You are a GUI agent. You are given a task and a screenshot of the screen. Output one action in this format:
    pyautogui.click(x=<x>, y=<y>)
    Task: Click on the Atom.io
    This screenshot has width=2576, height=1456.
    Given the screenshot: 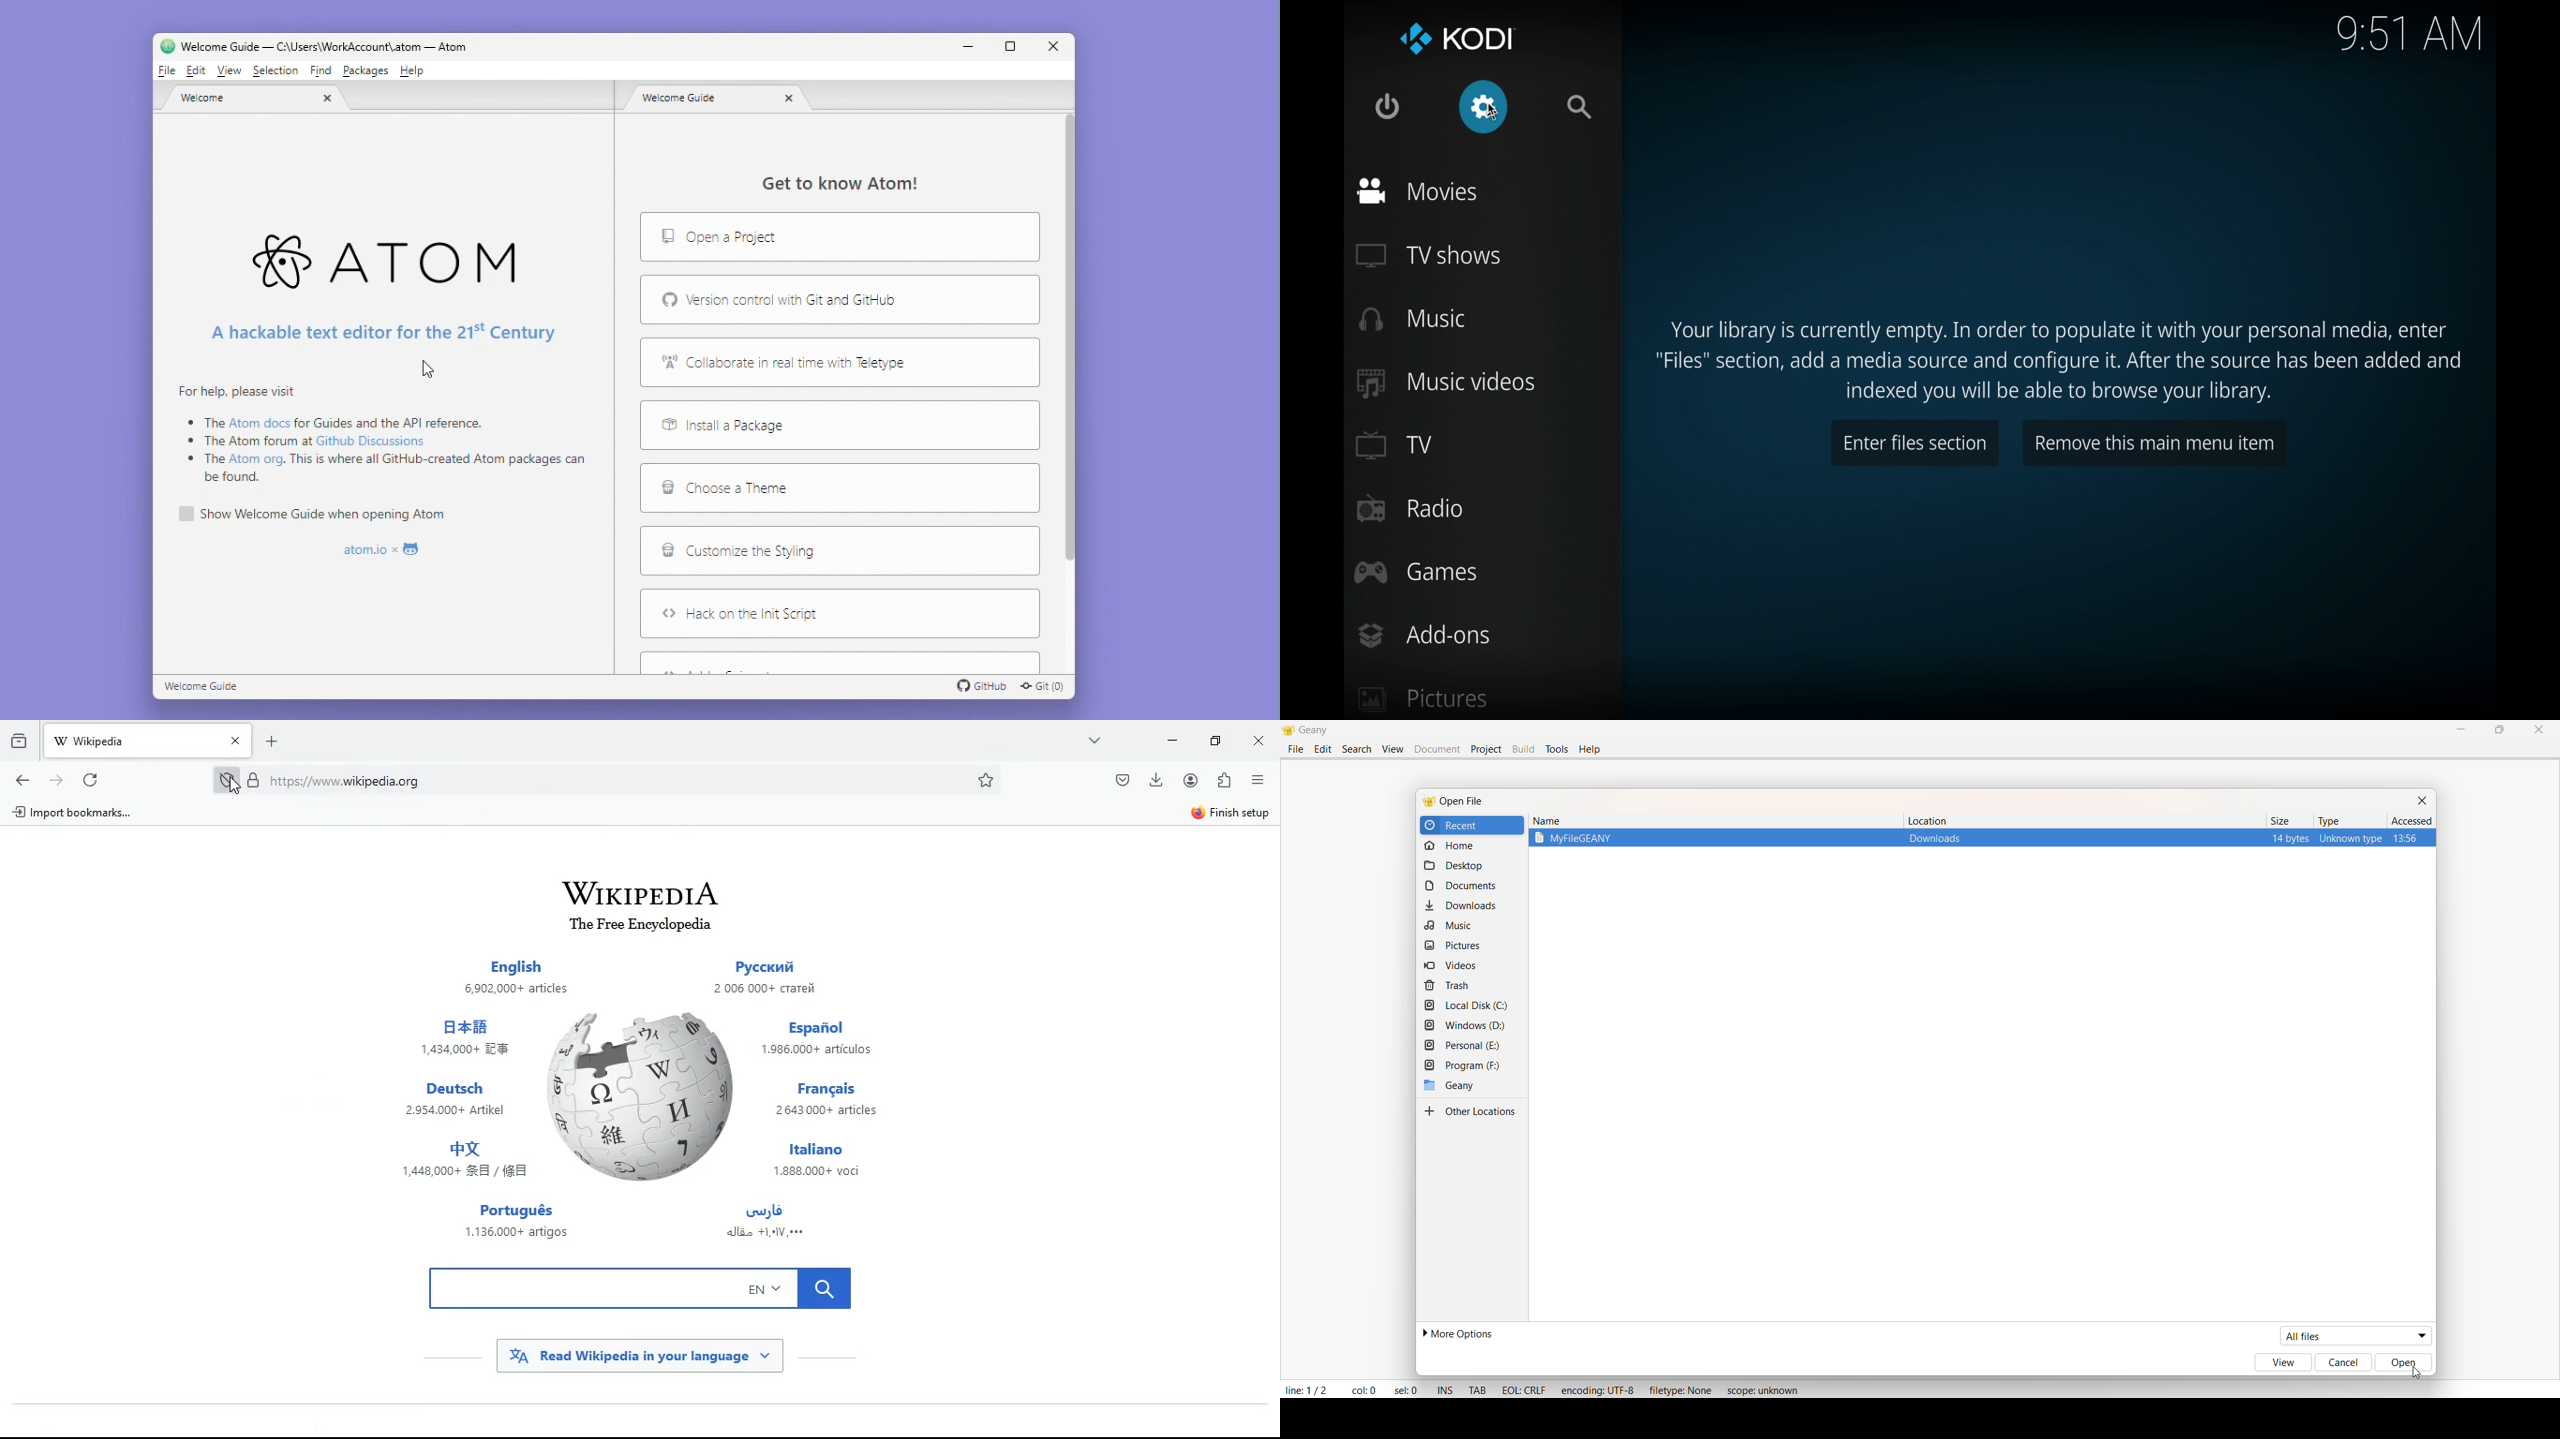 What is the action you would take?
    pyautogui.click(x=383, y=547)
    